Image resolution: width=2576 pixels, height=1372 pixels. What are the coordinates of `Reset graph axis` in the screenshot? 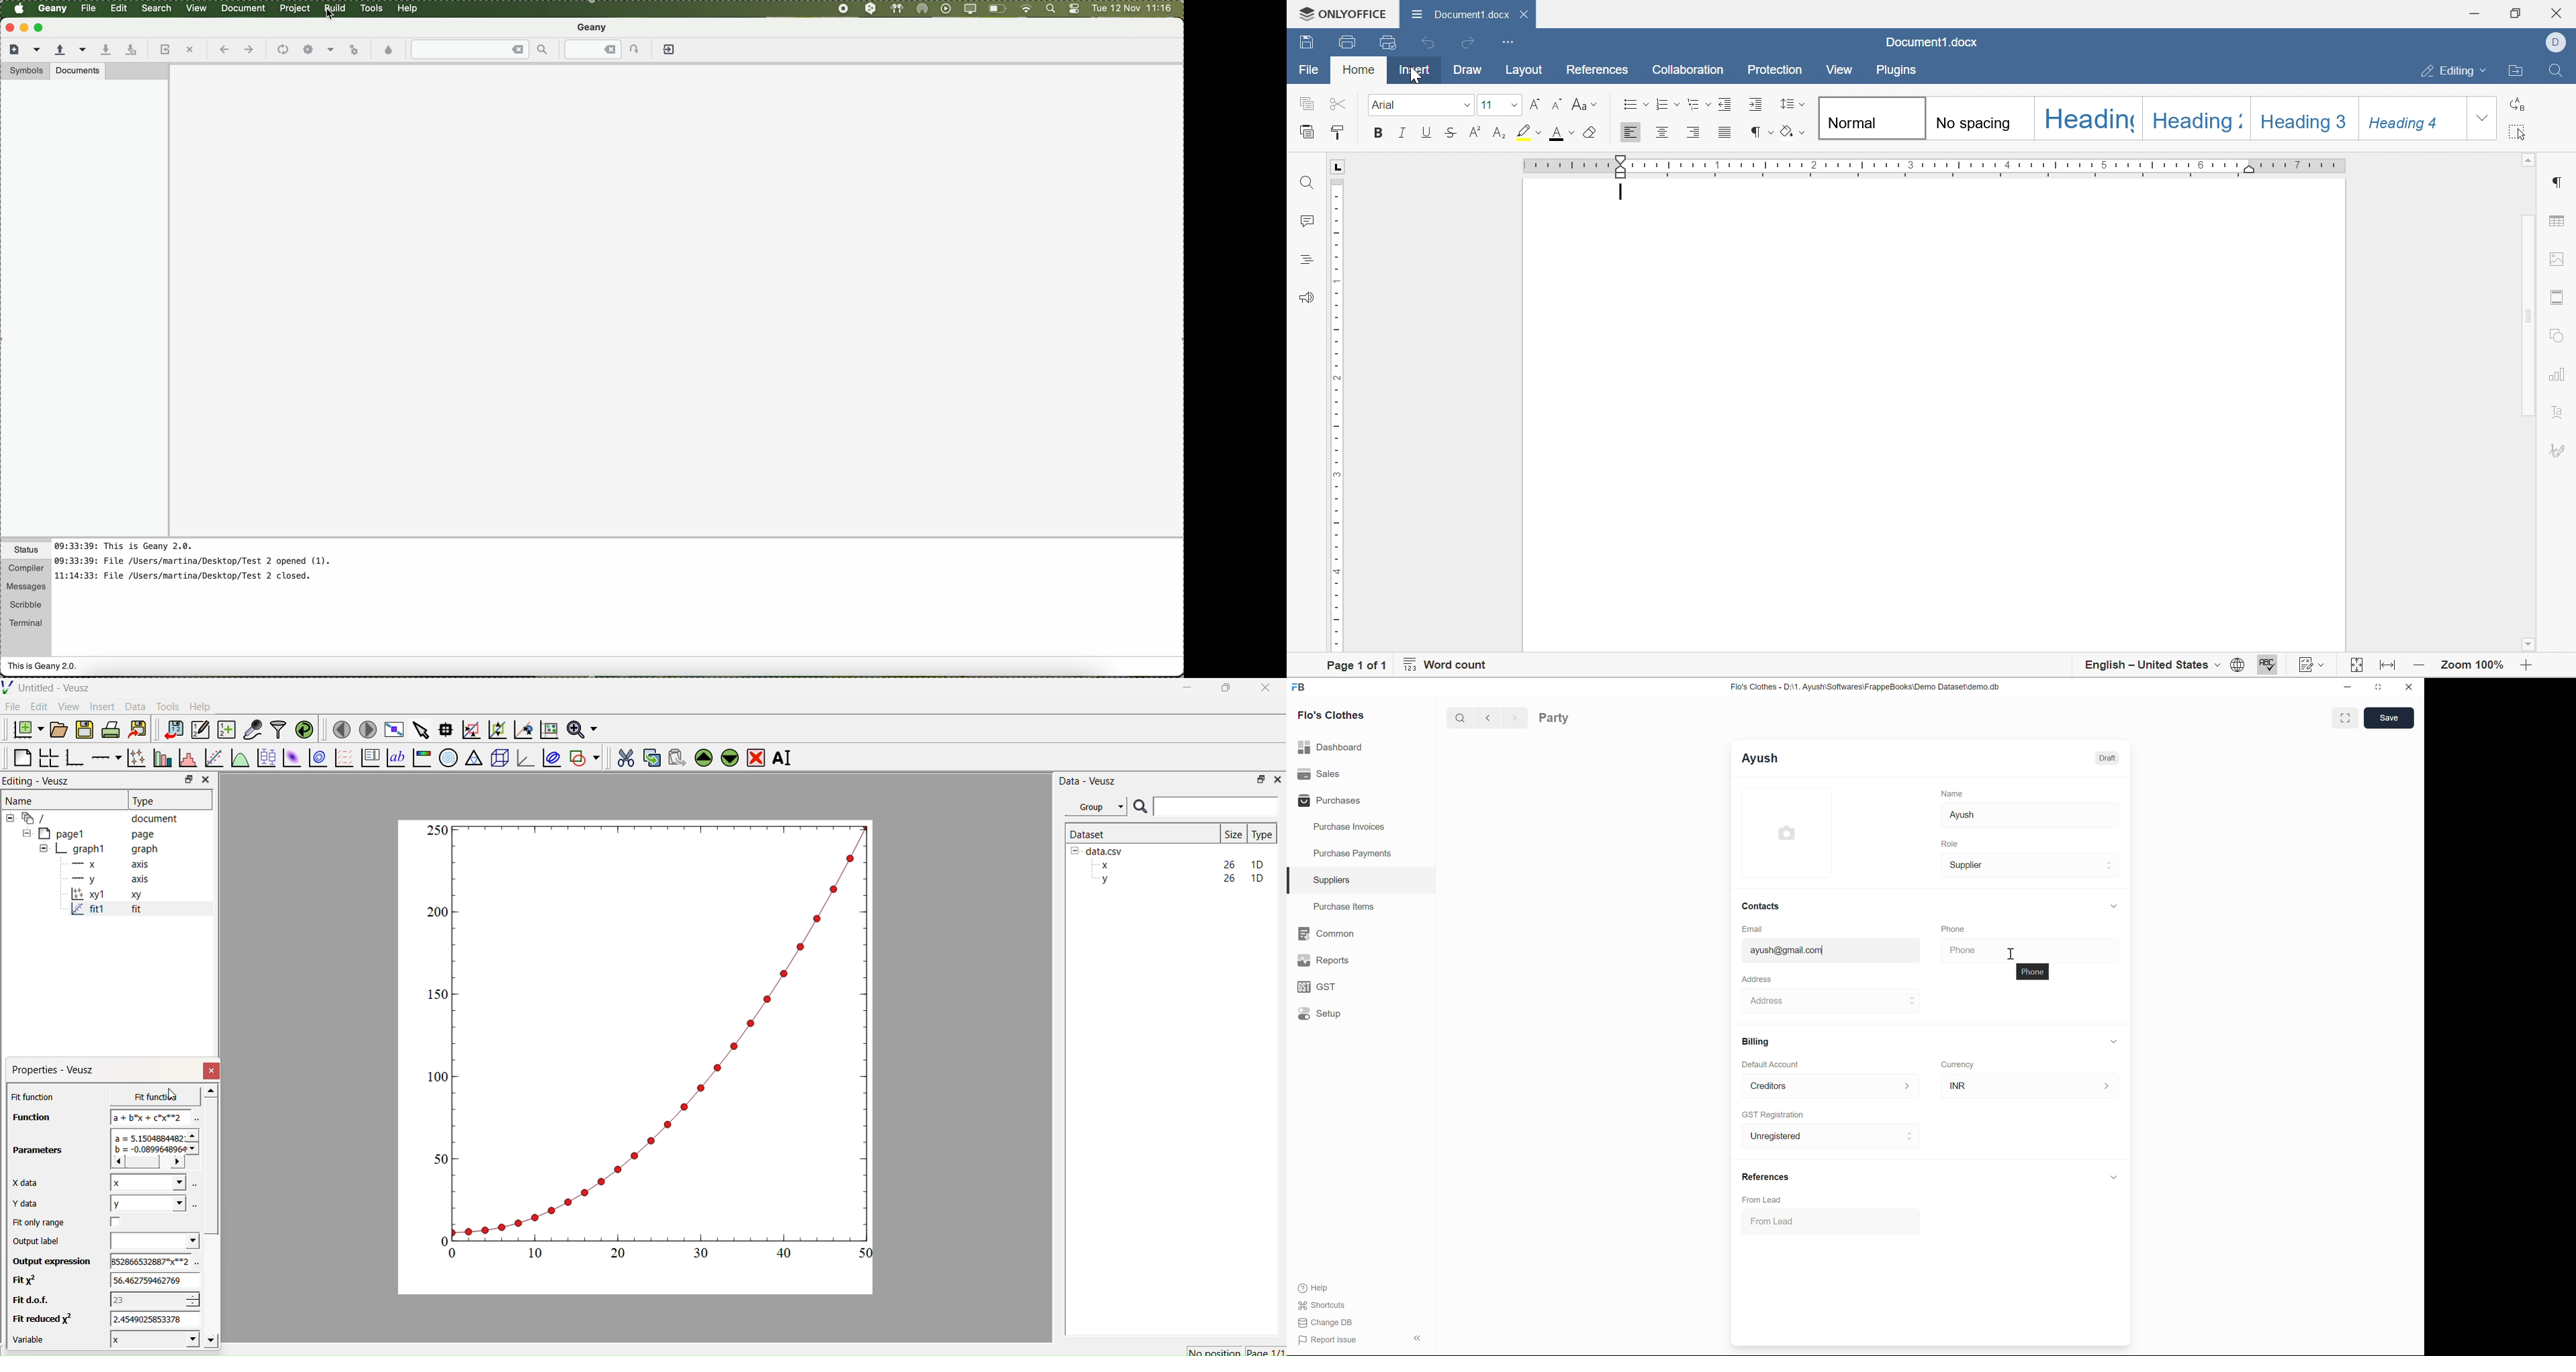 It's located at (548, 729).